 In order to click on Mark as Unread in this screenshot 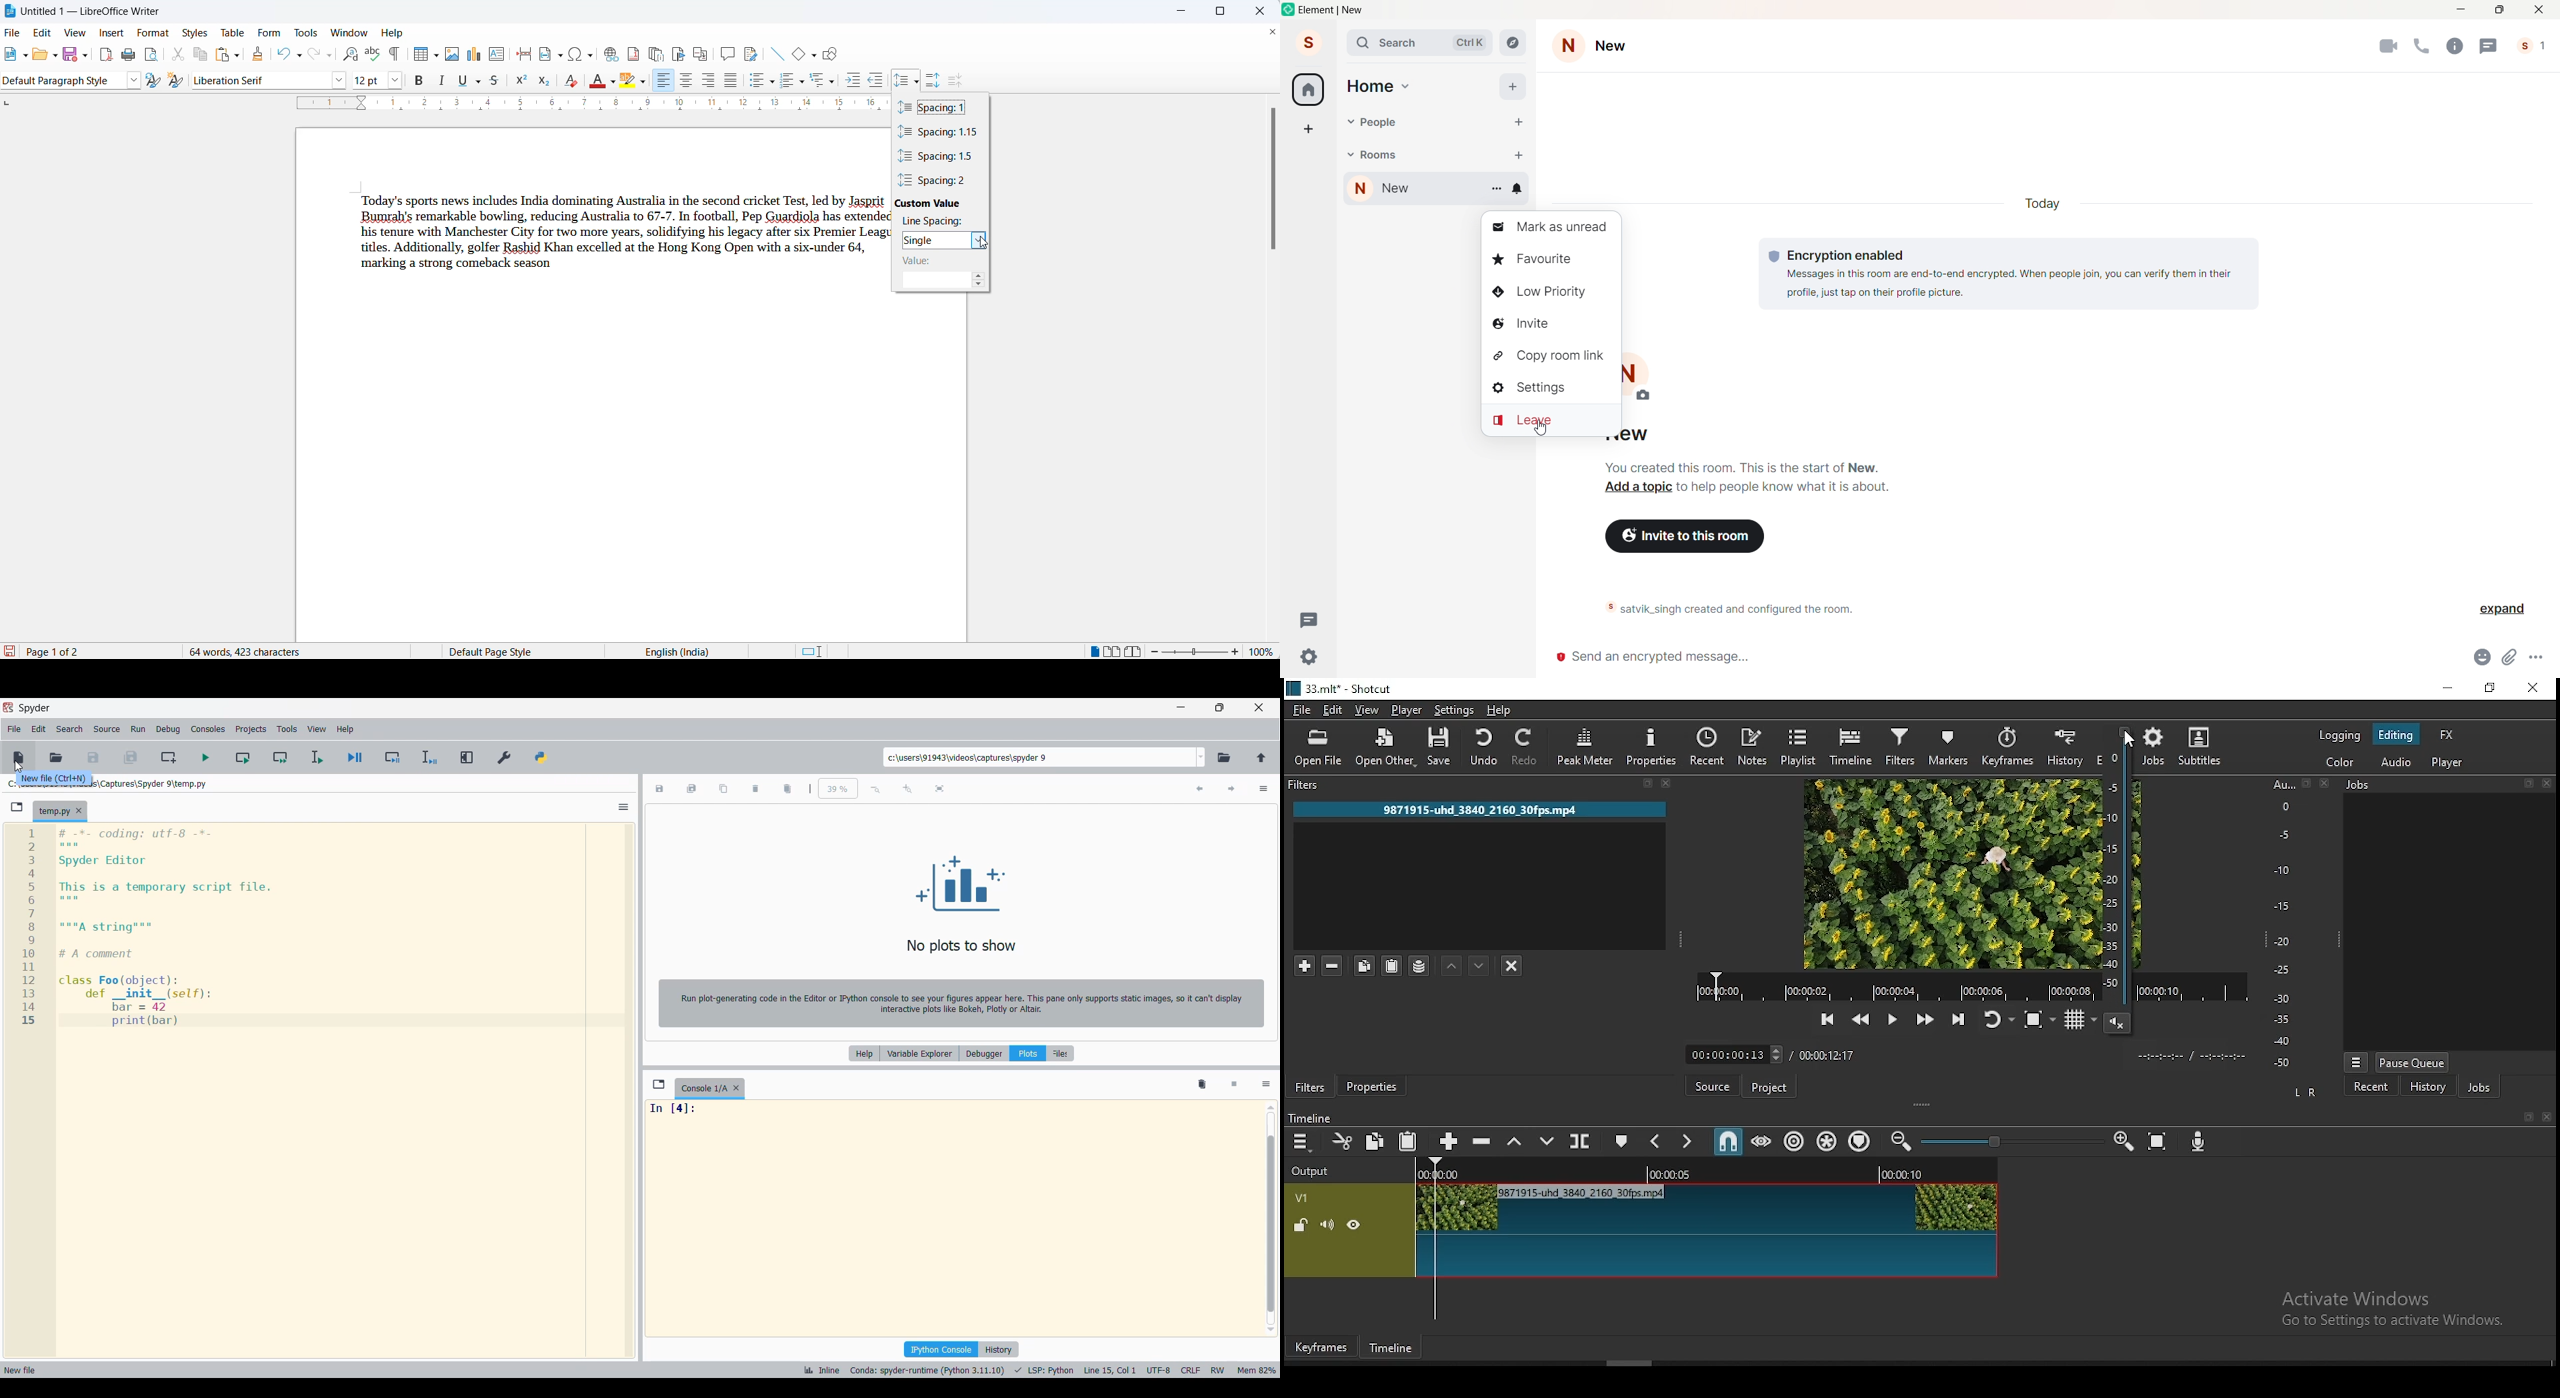, I will do `click(1547, 230)`.